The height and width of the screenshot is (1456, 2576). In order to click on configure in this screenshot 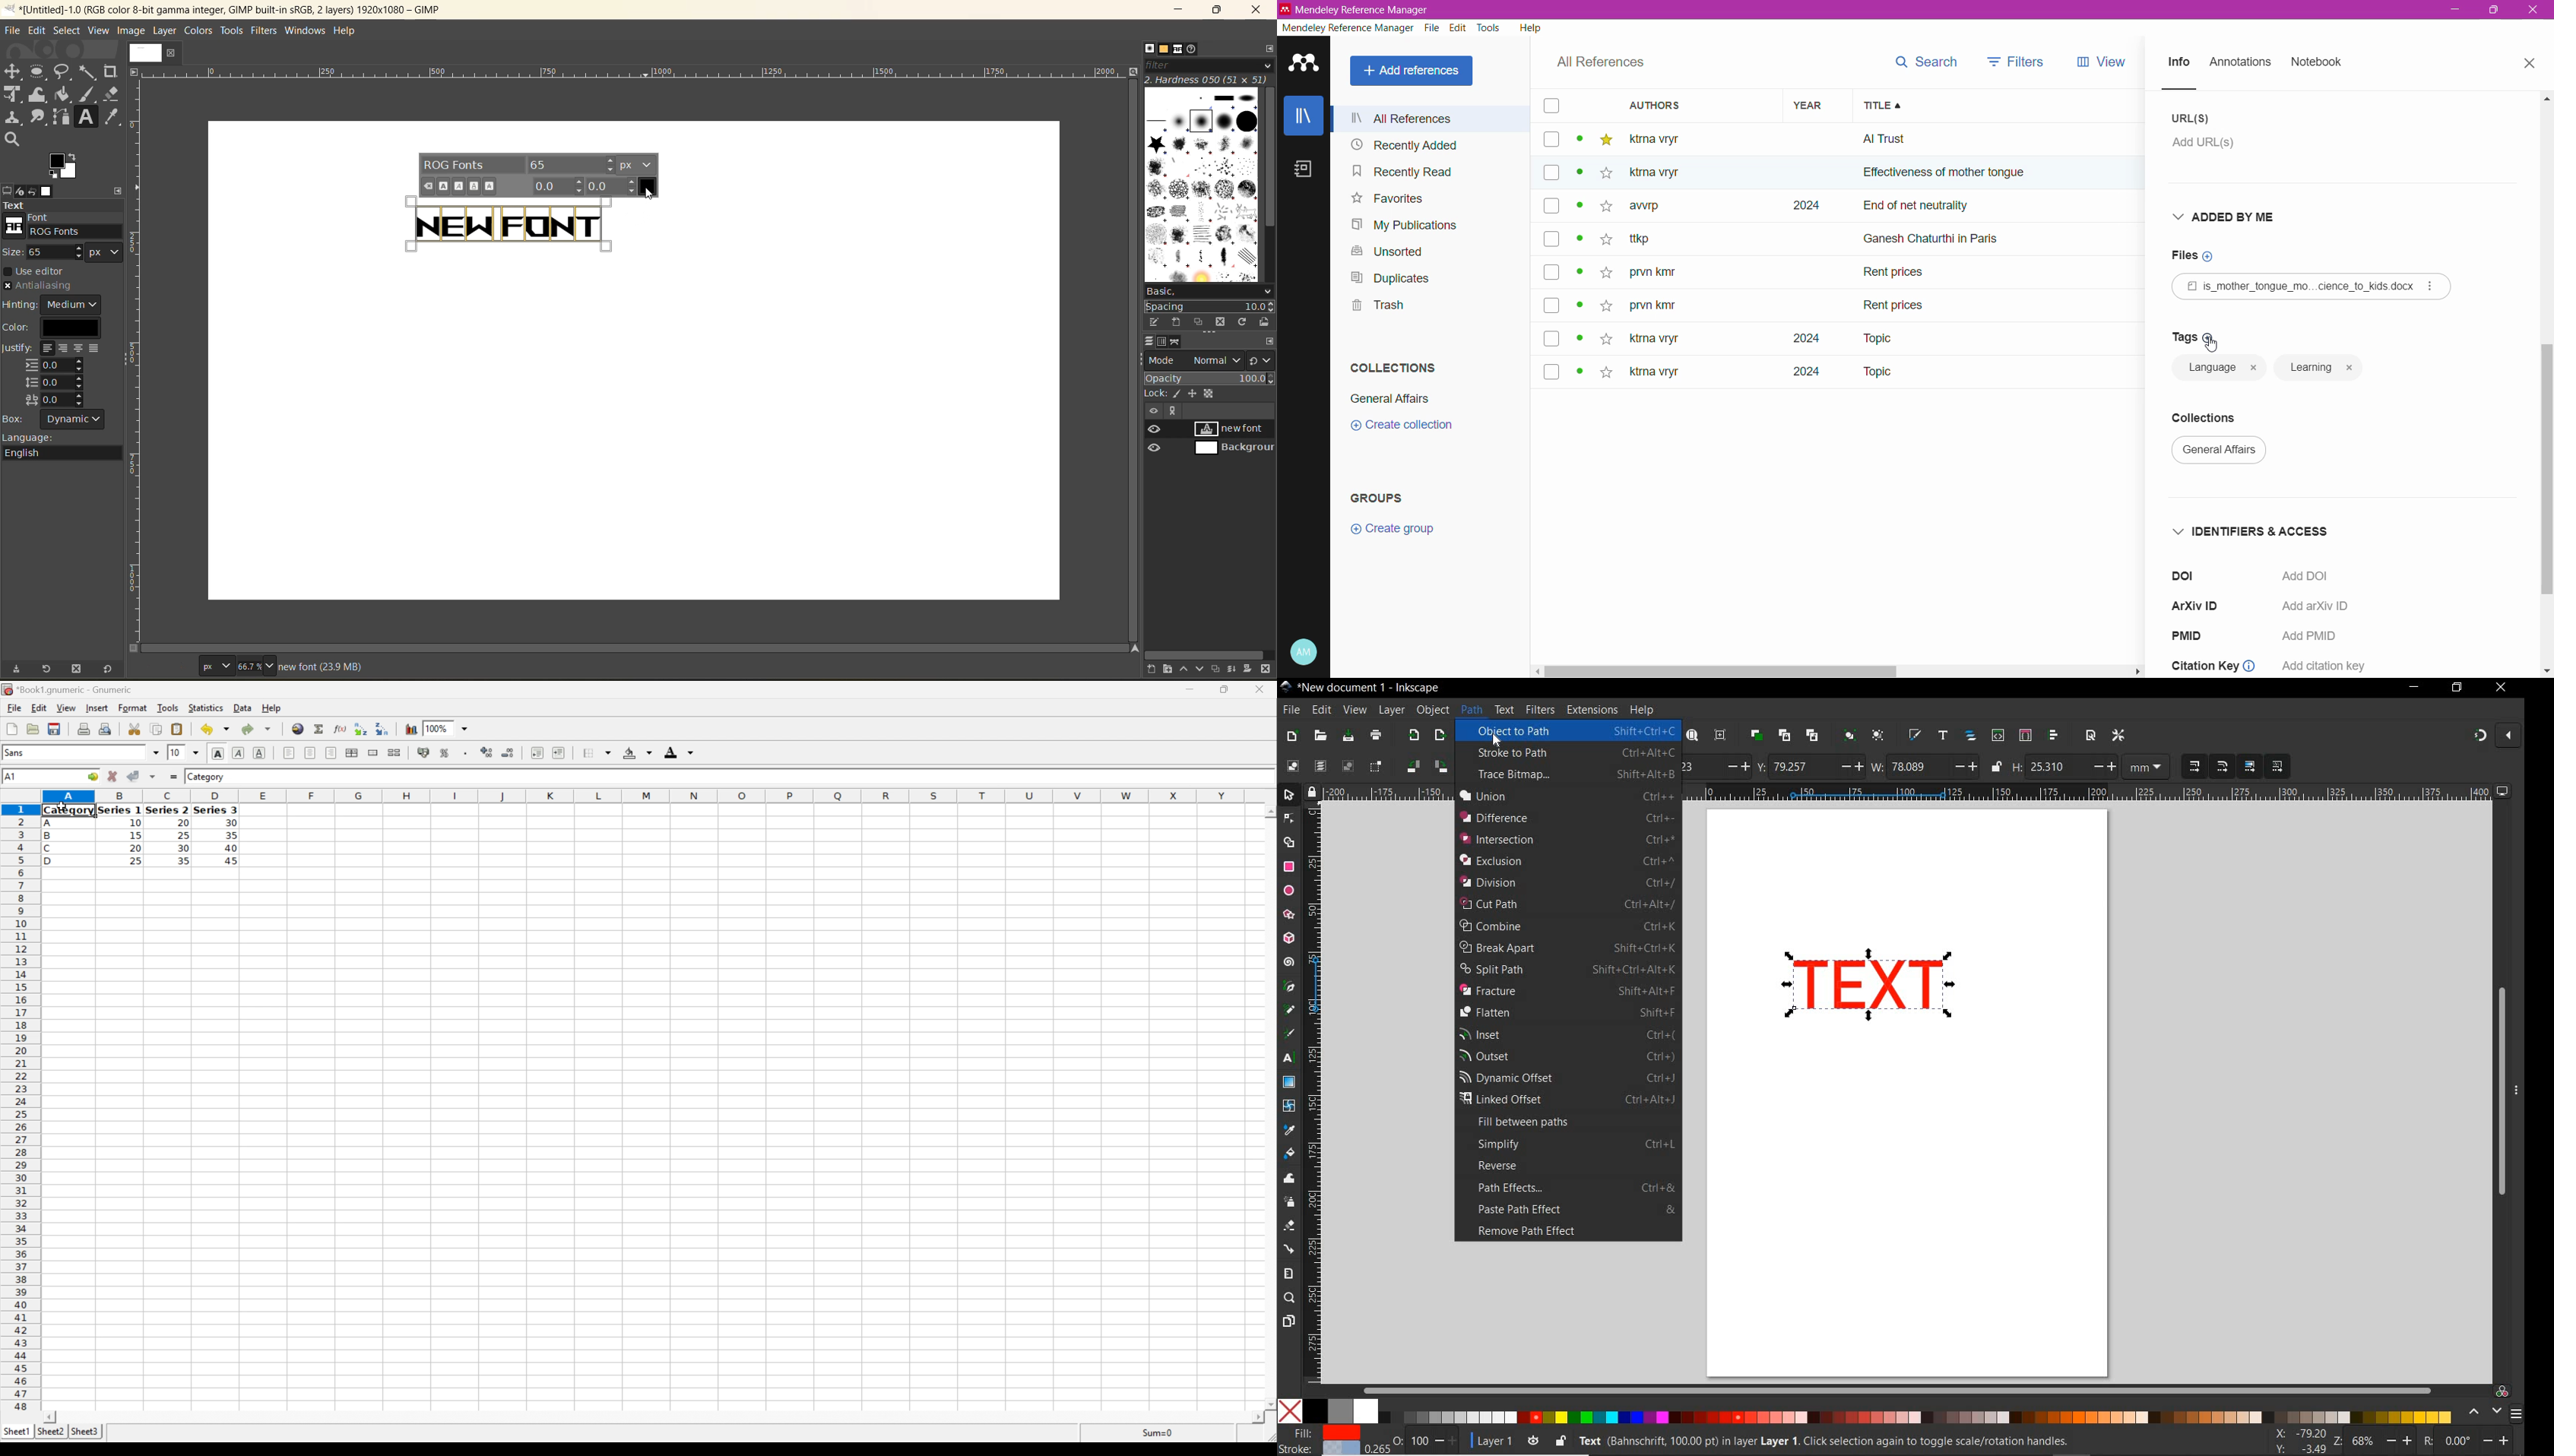, I will do `click(1269, 51)`.